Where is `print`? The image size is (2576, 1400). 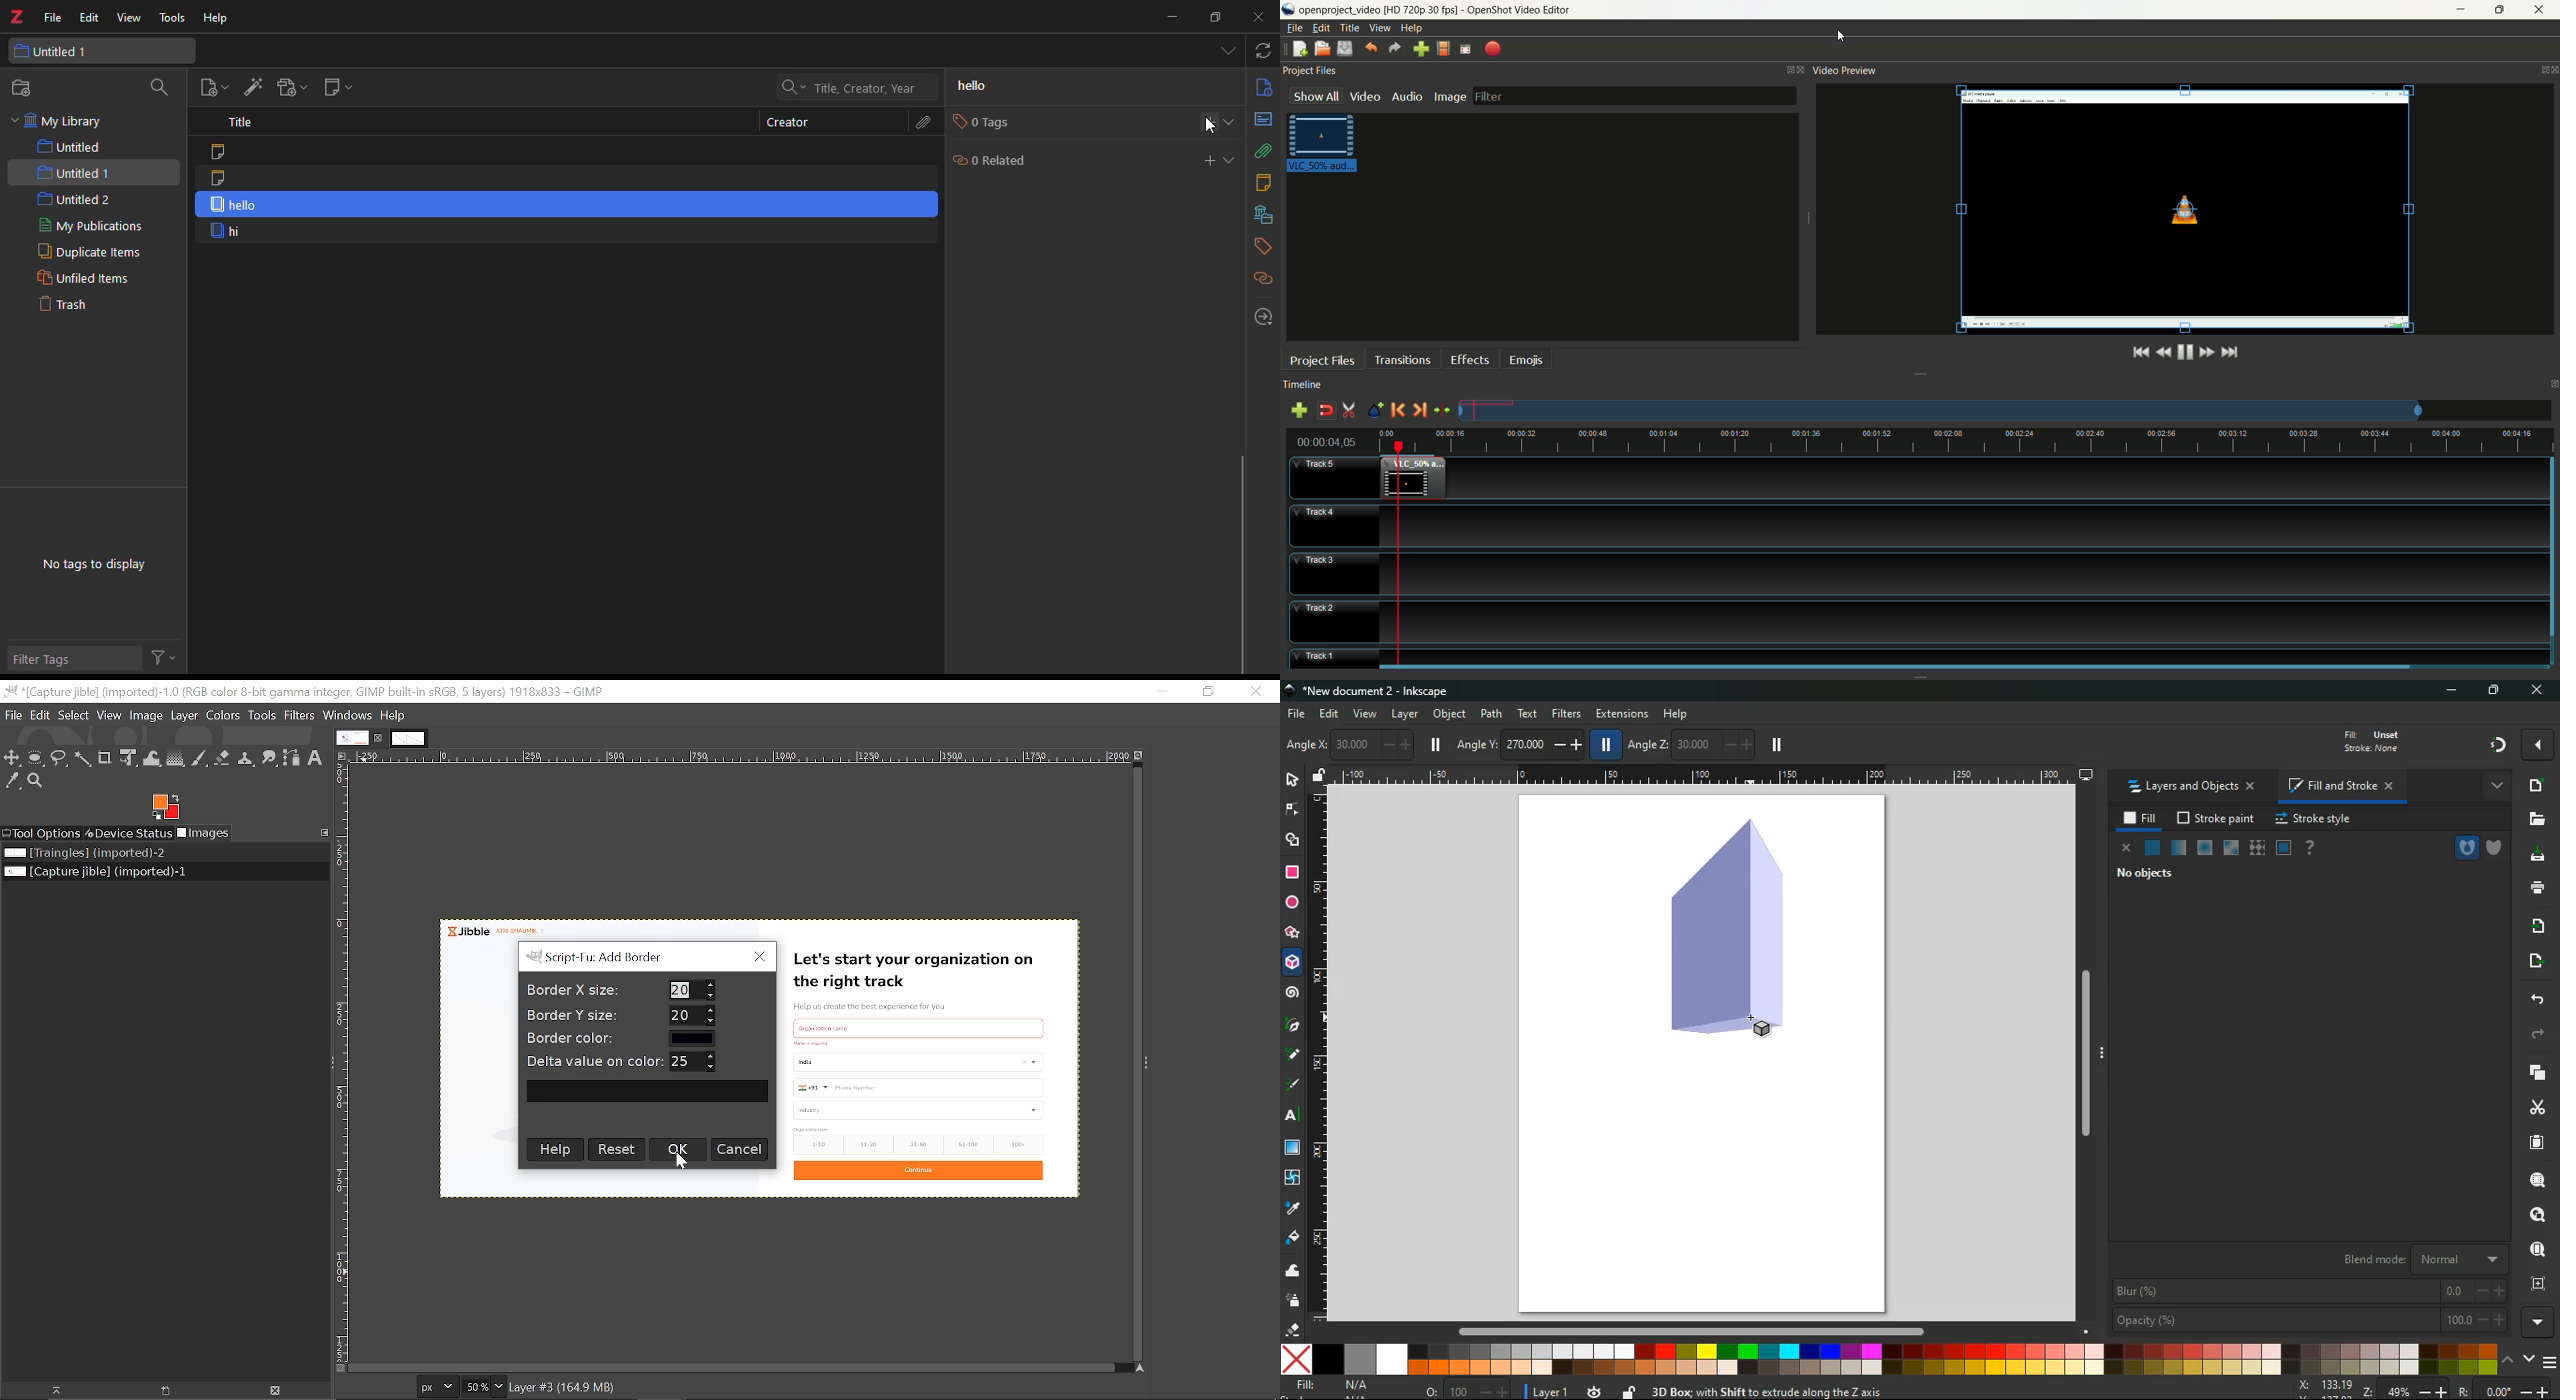 print is located at coordinates (2537, 887).